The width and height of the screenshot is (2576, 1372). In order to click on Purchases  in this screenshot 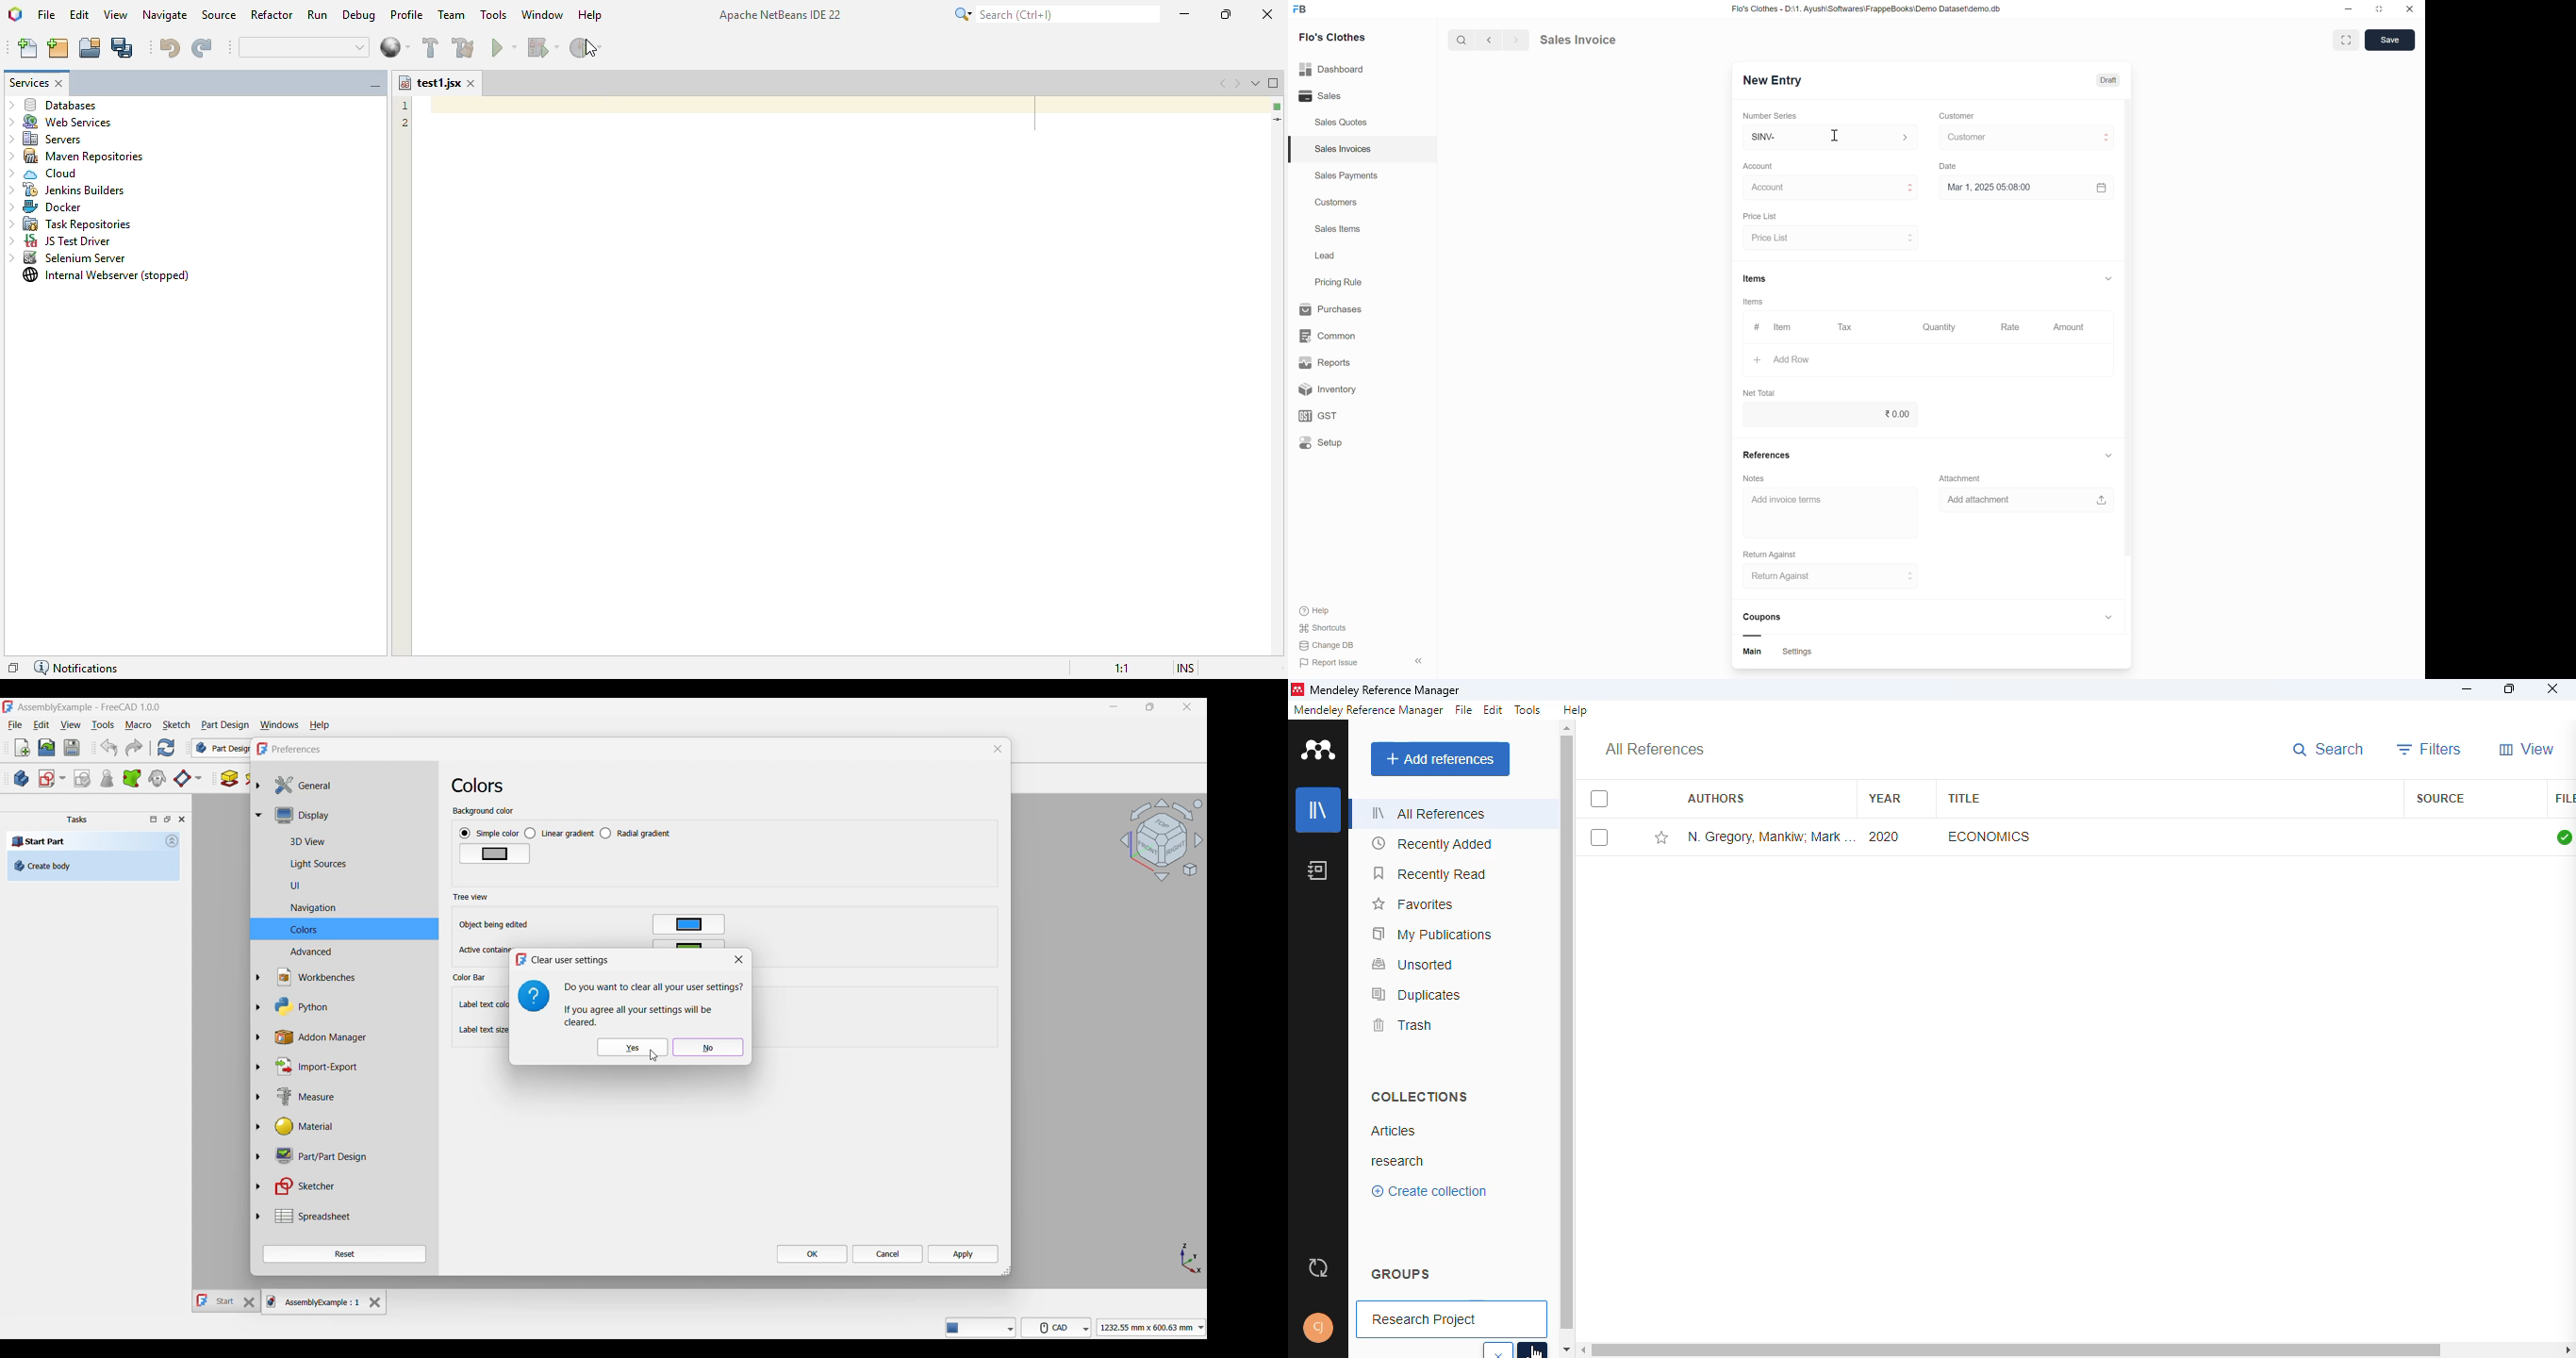, I will do `click(1345, 308)`.